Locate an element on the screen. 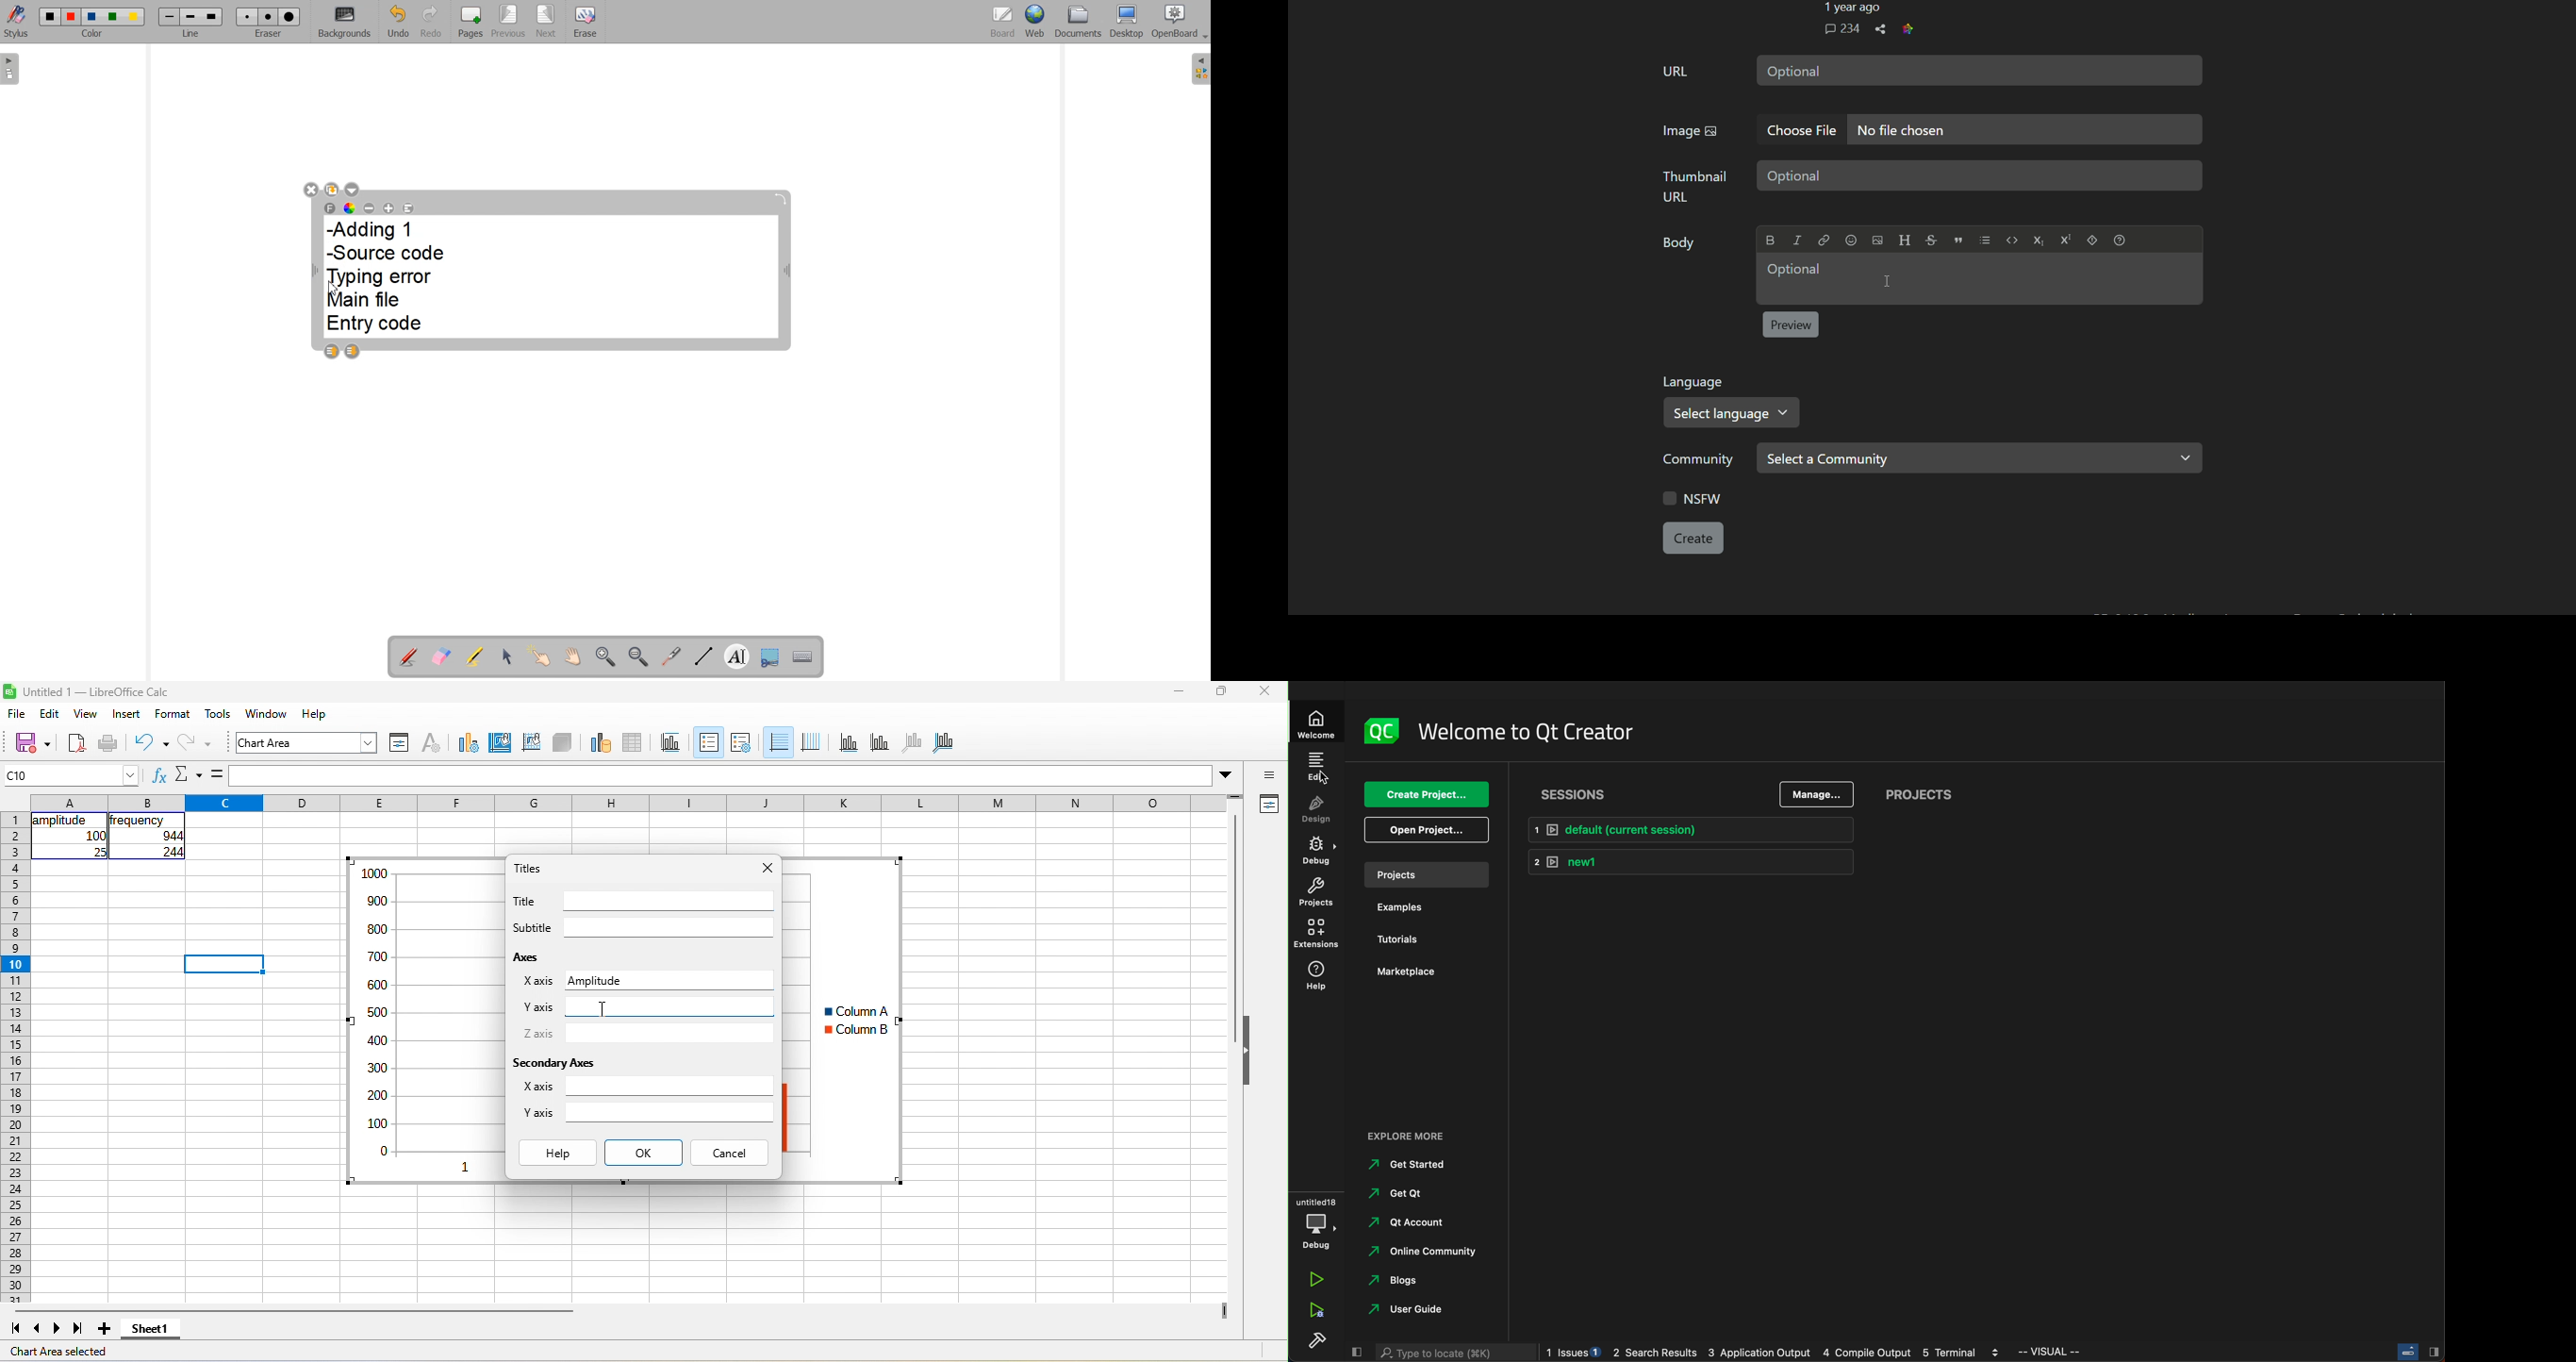 The image size is (2576, 1372). Code is located at coordinates (2012, 240).